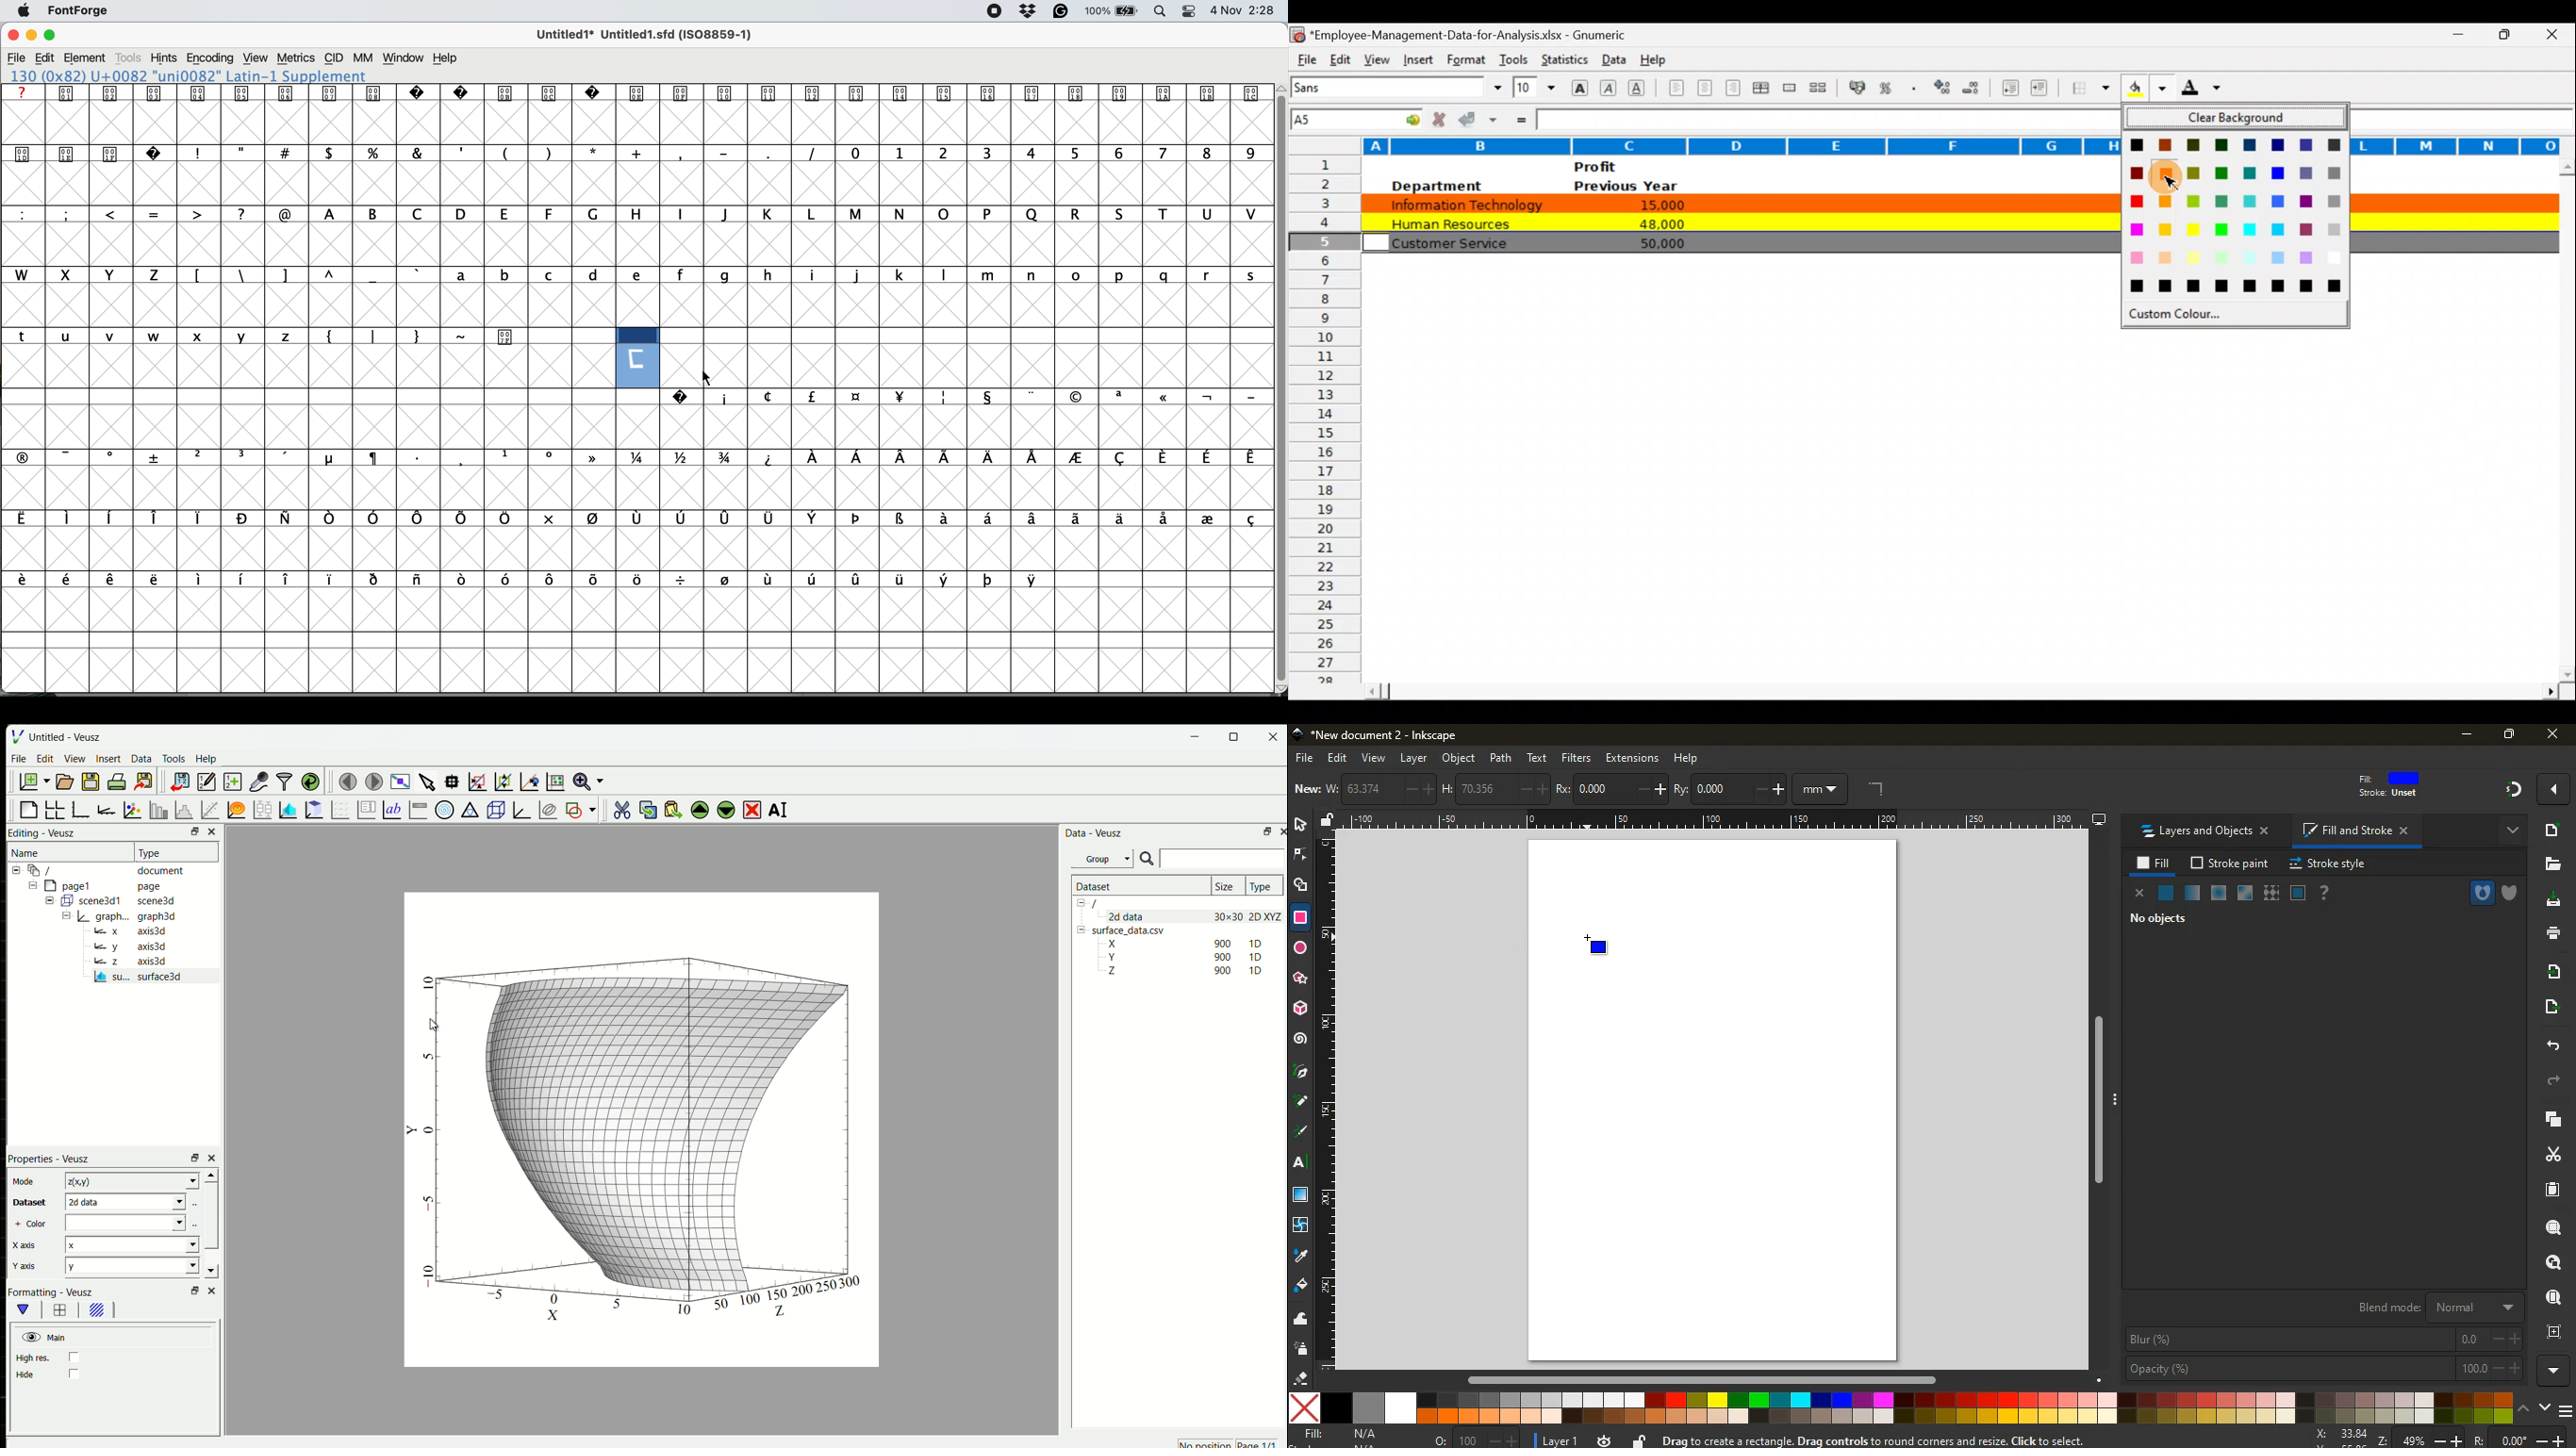 The height and width of the screenshot is (1456, 2576). I want to click on Cancel change, so click(1442, 119).